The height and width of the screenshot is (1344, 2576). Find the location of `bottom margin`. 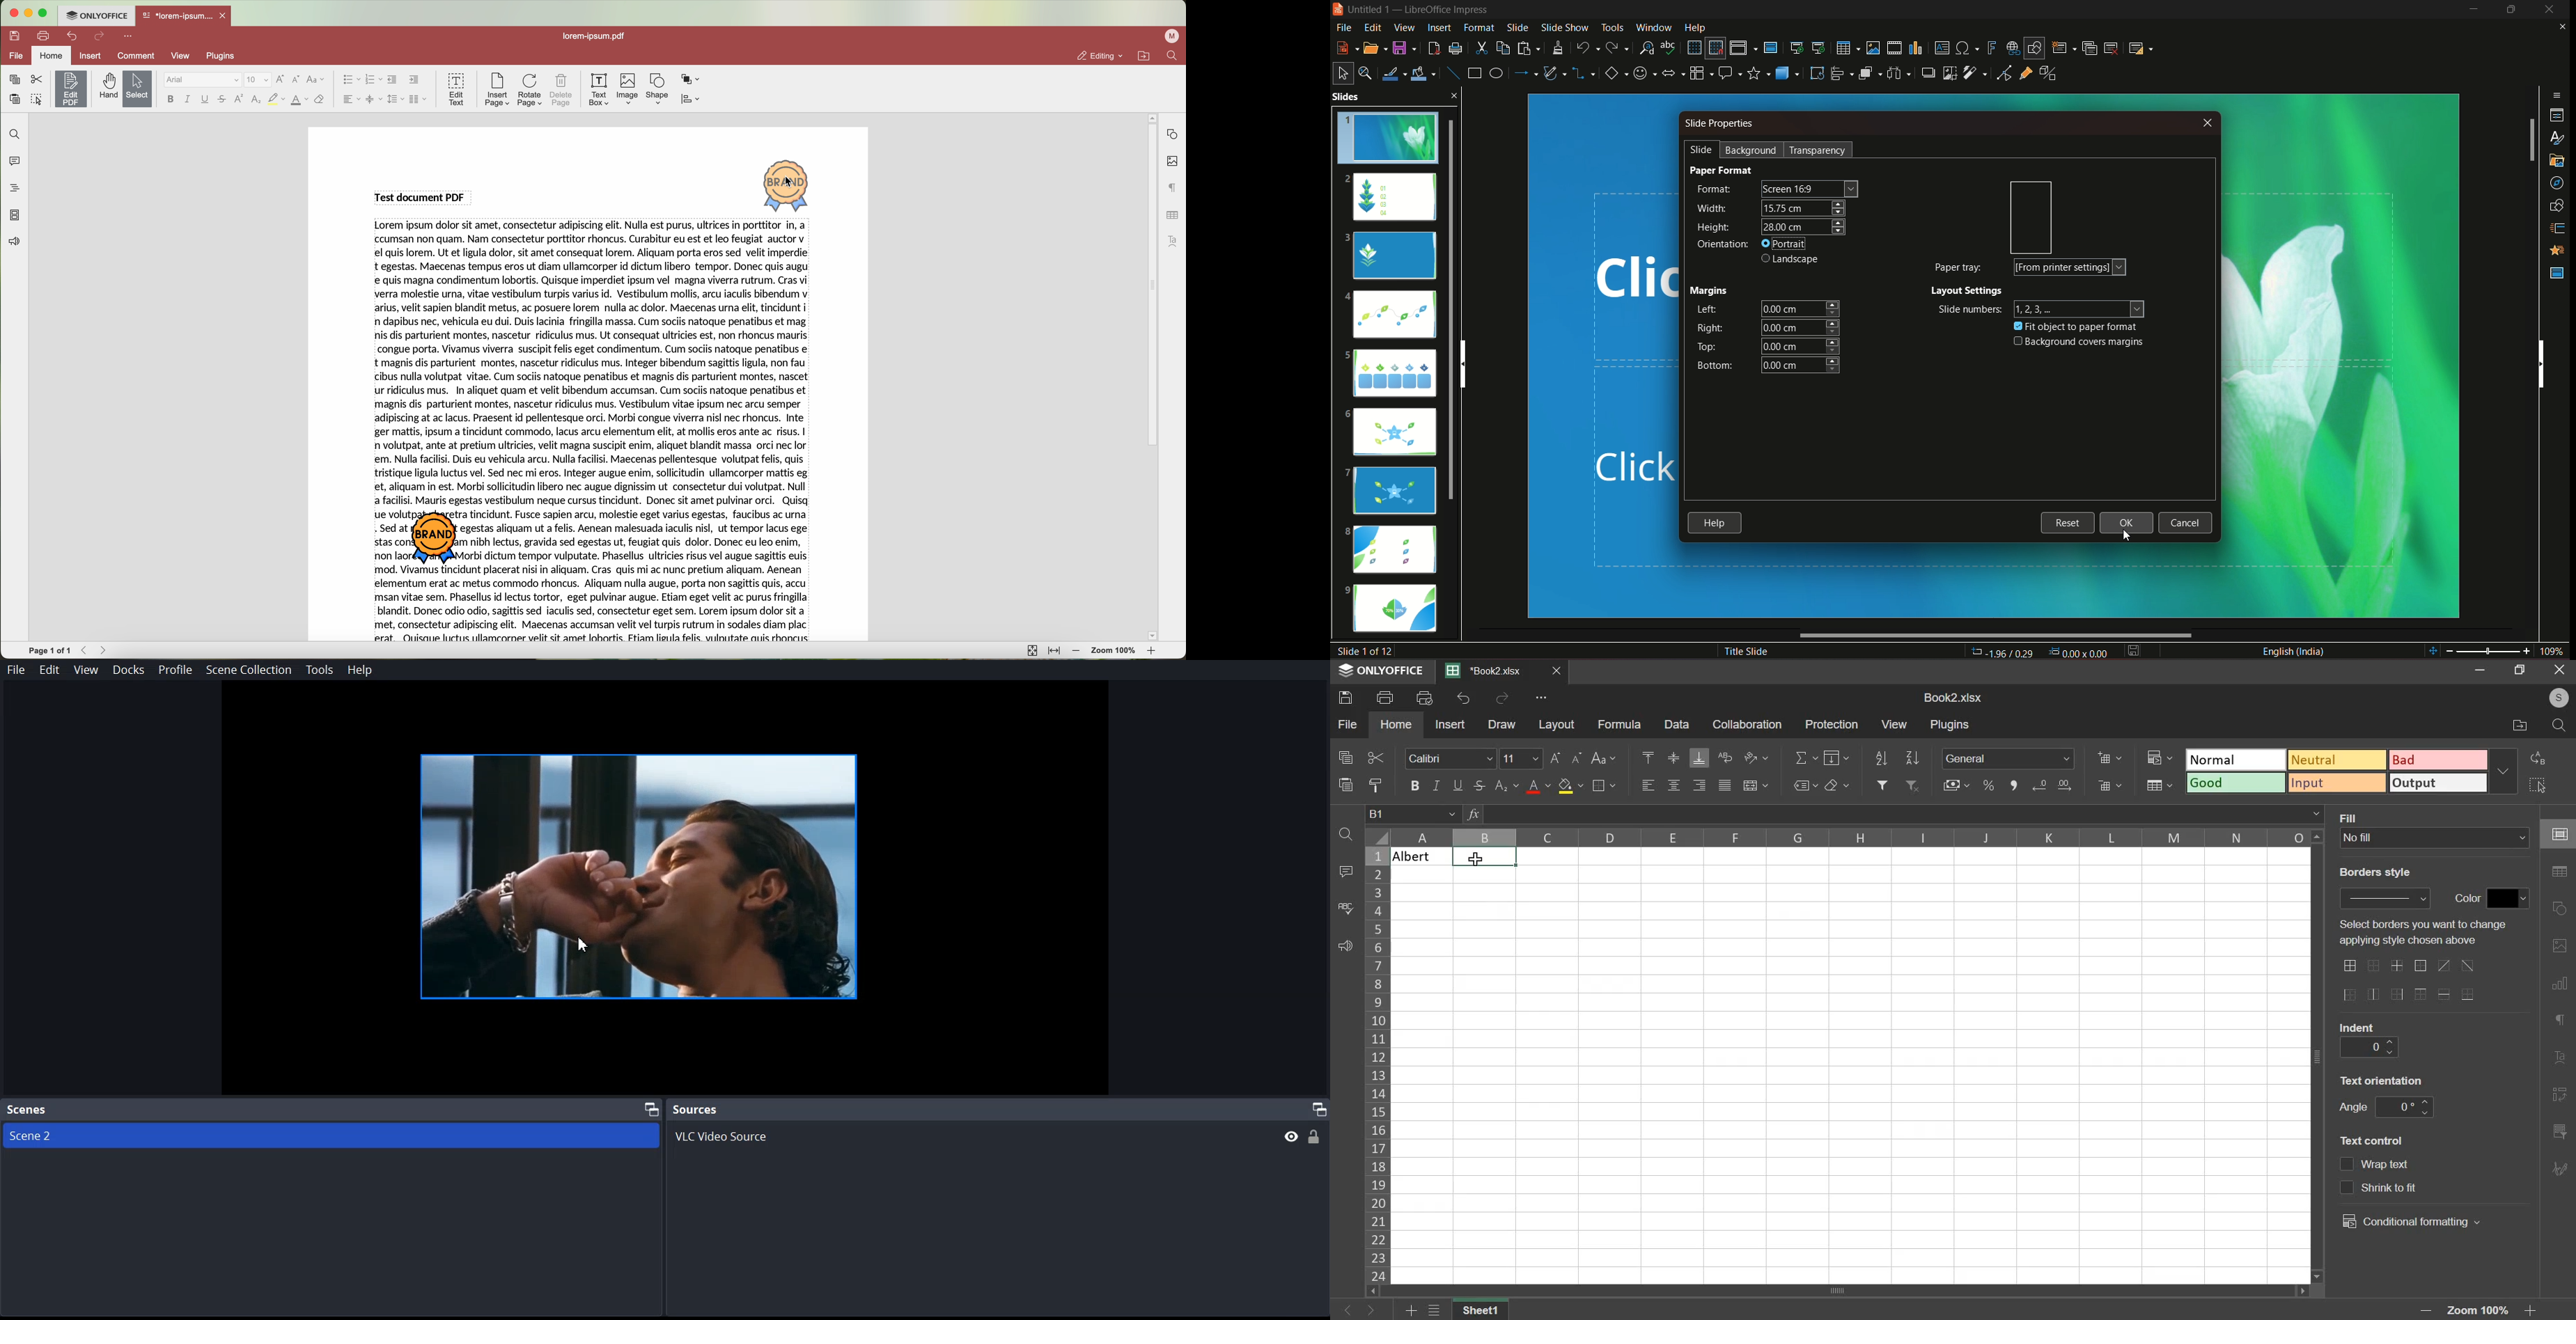

bottom margin is located at coordinates (1802, 366).